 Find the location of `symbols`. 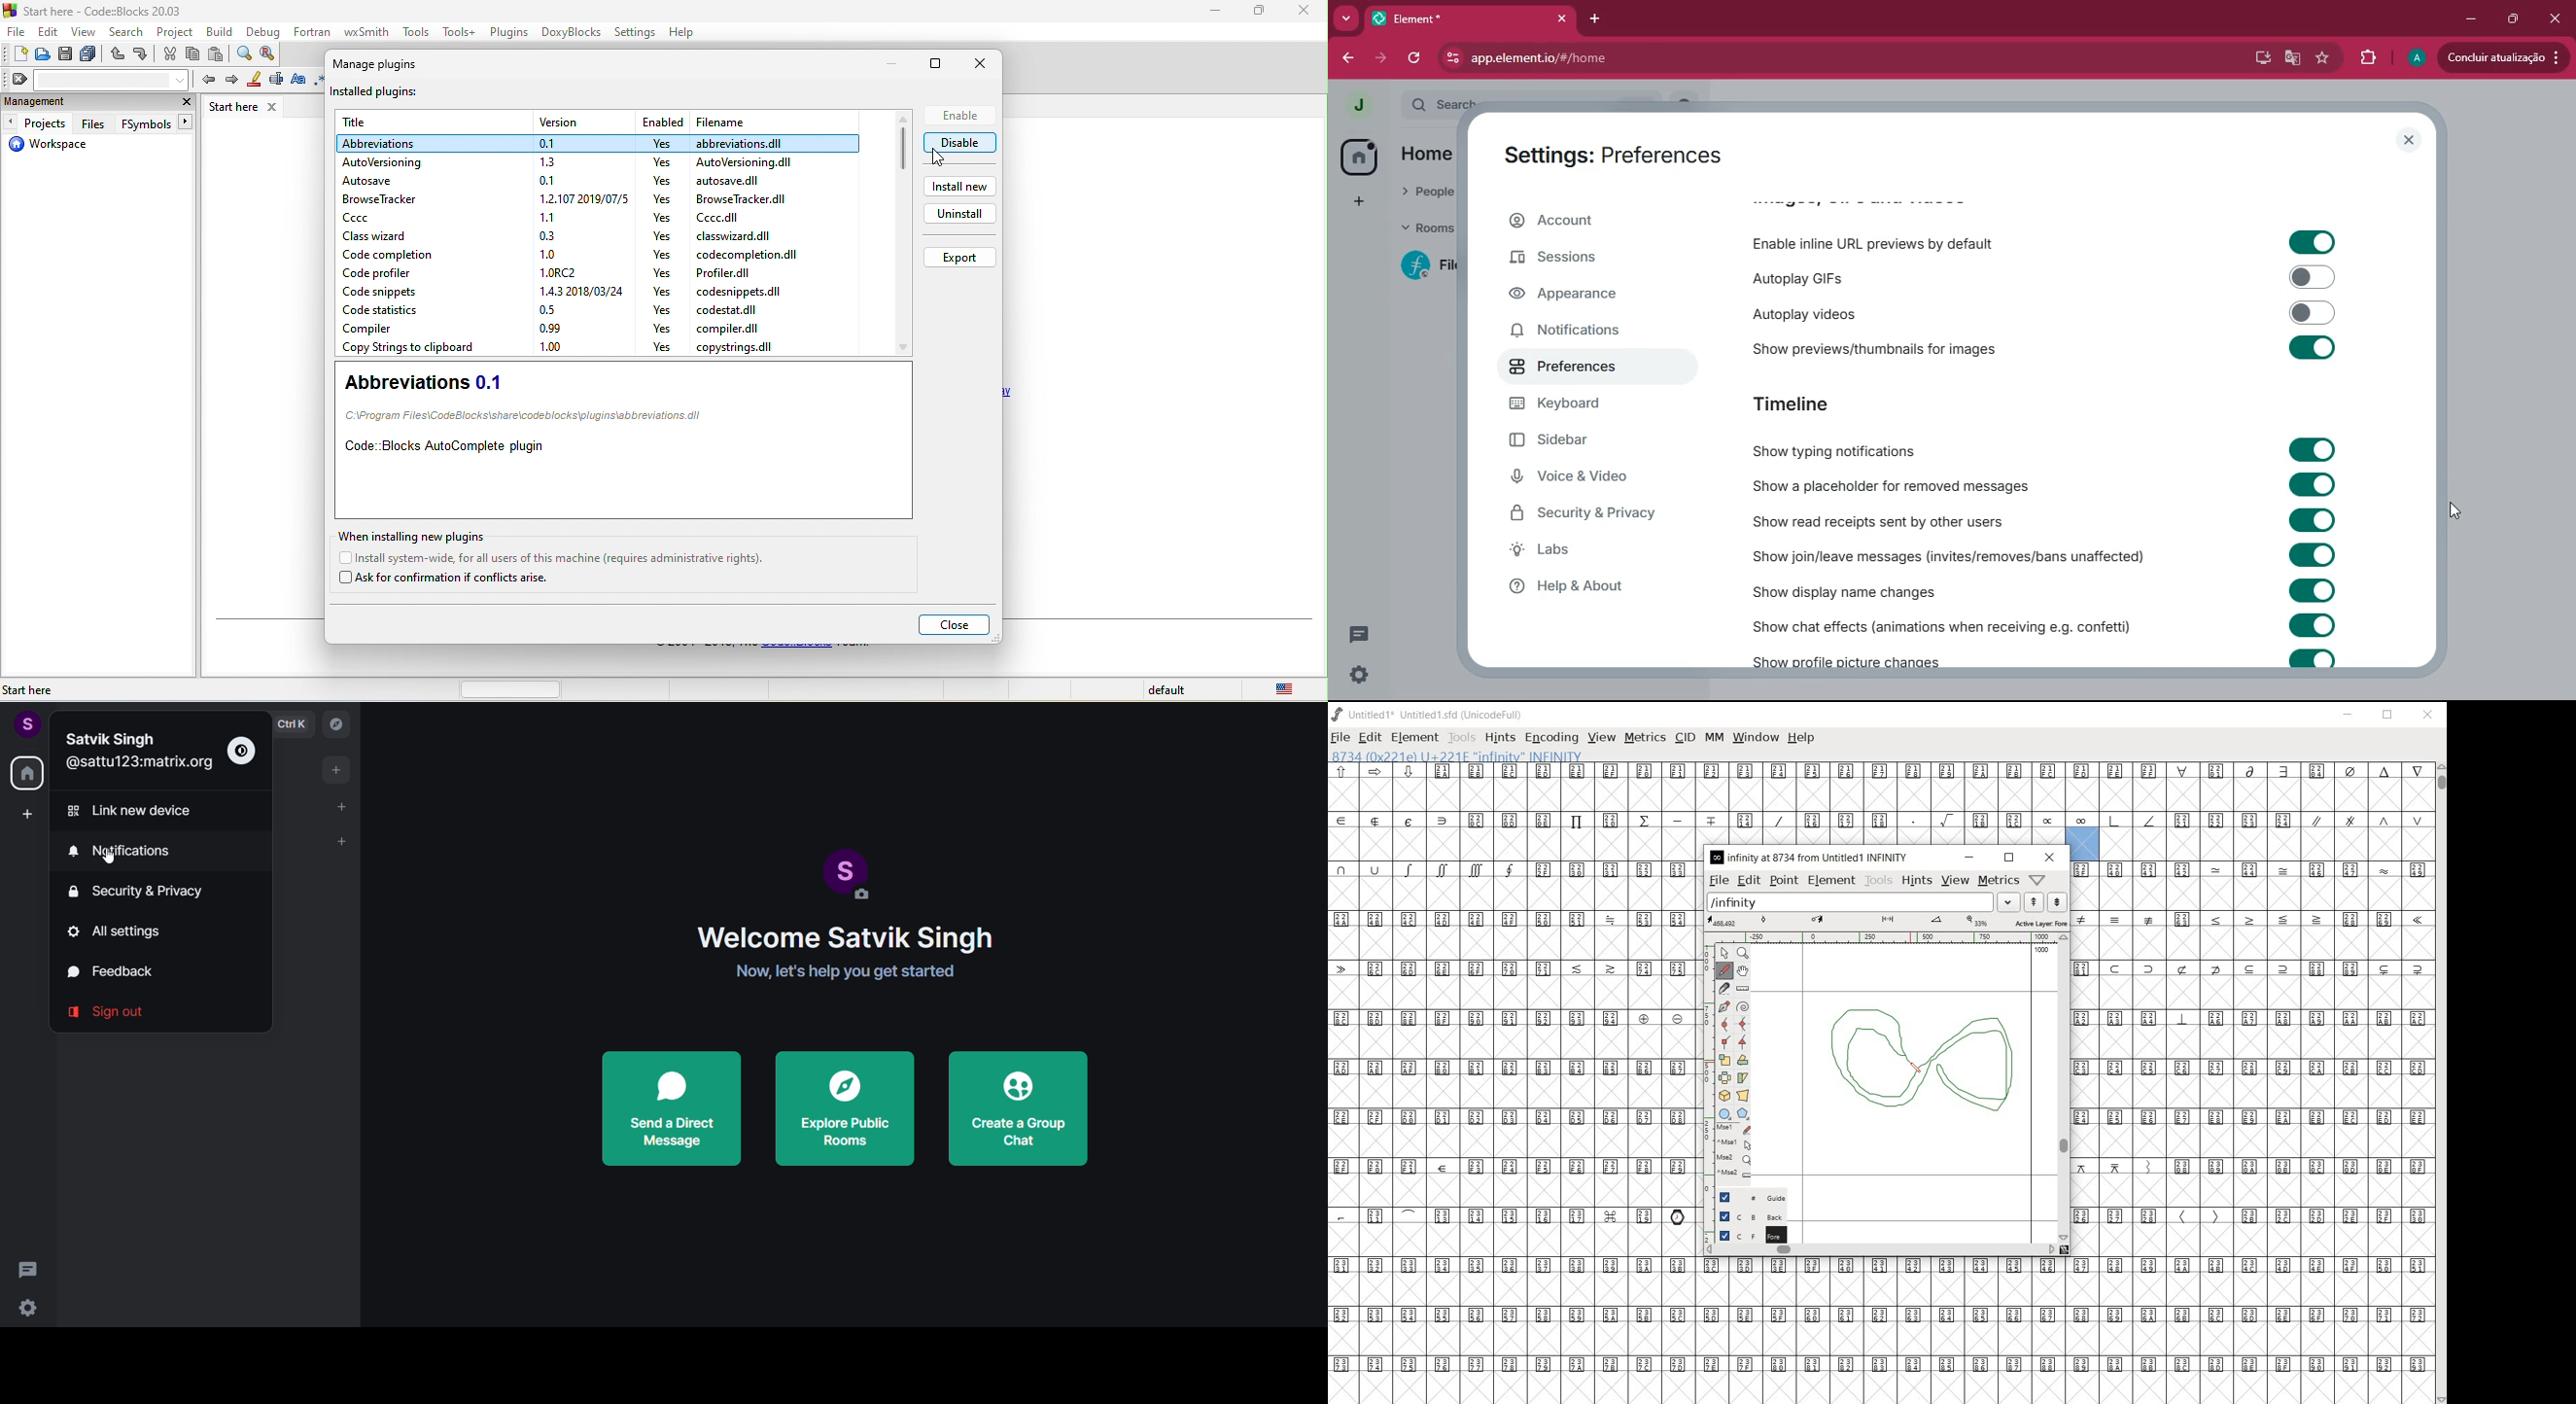

symbols is located at coordinates (2121, 1166).